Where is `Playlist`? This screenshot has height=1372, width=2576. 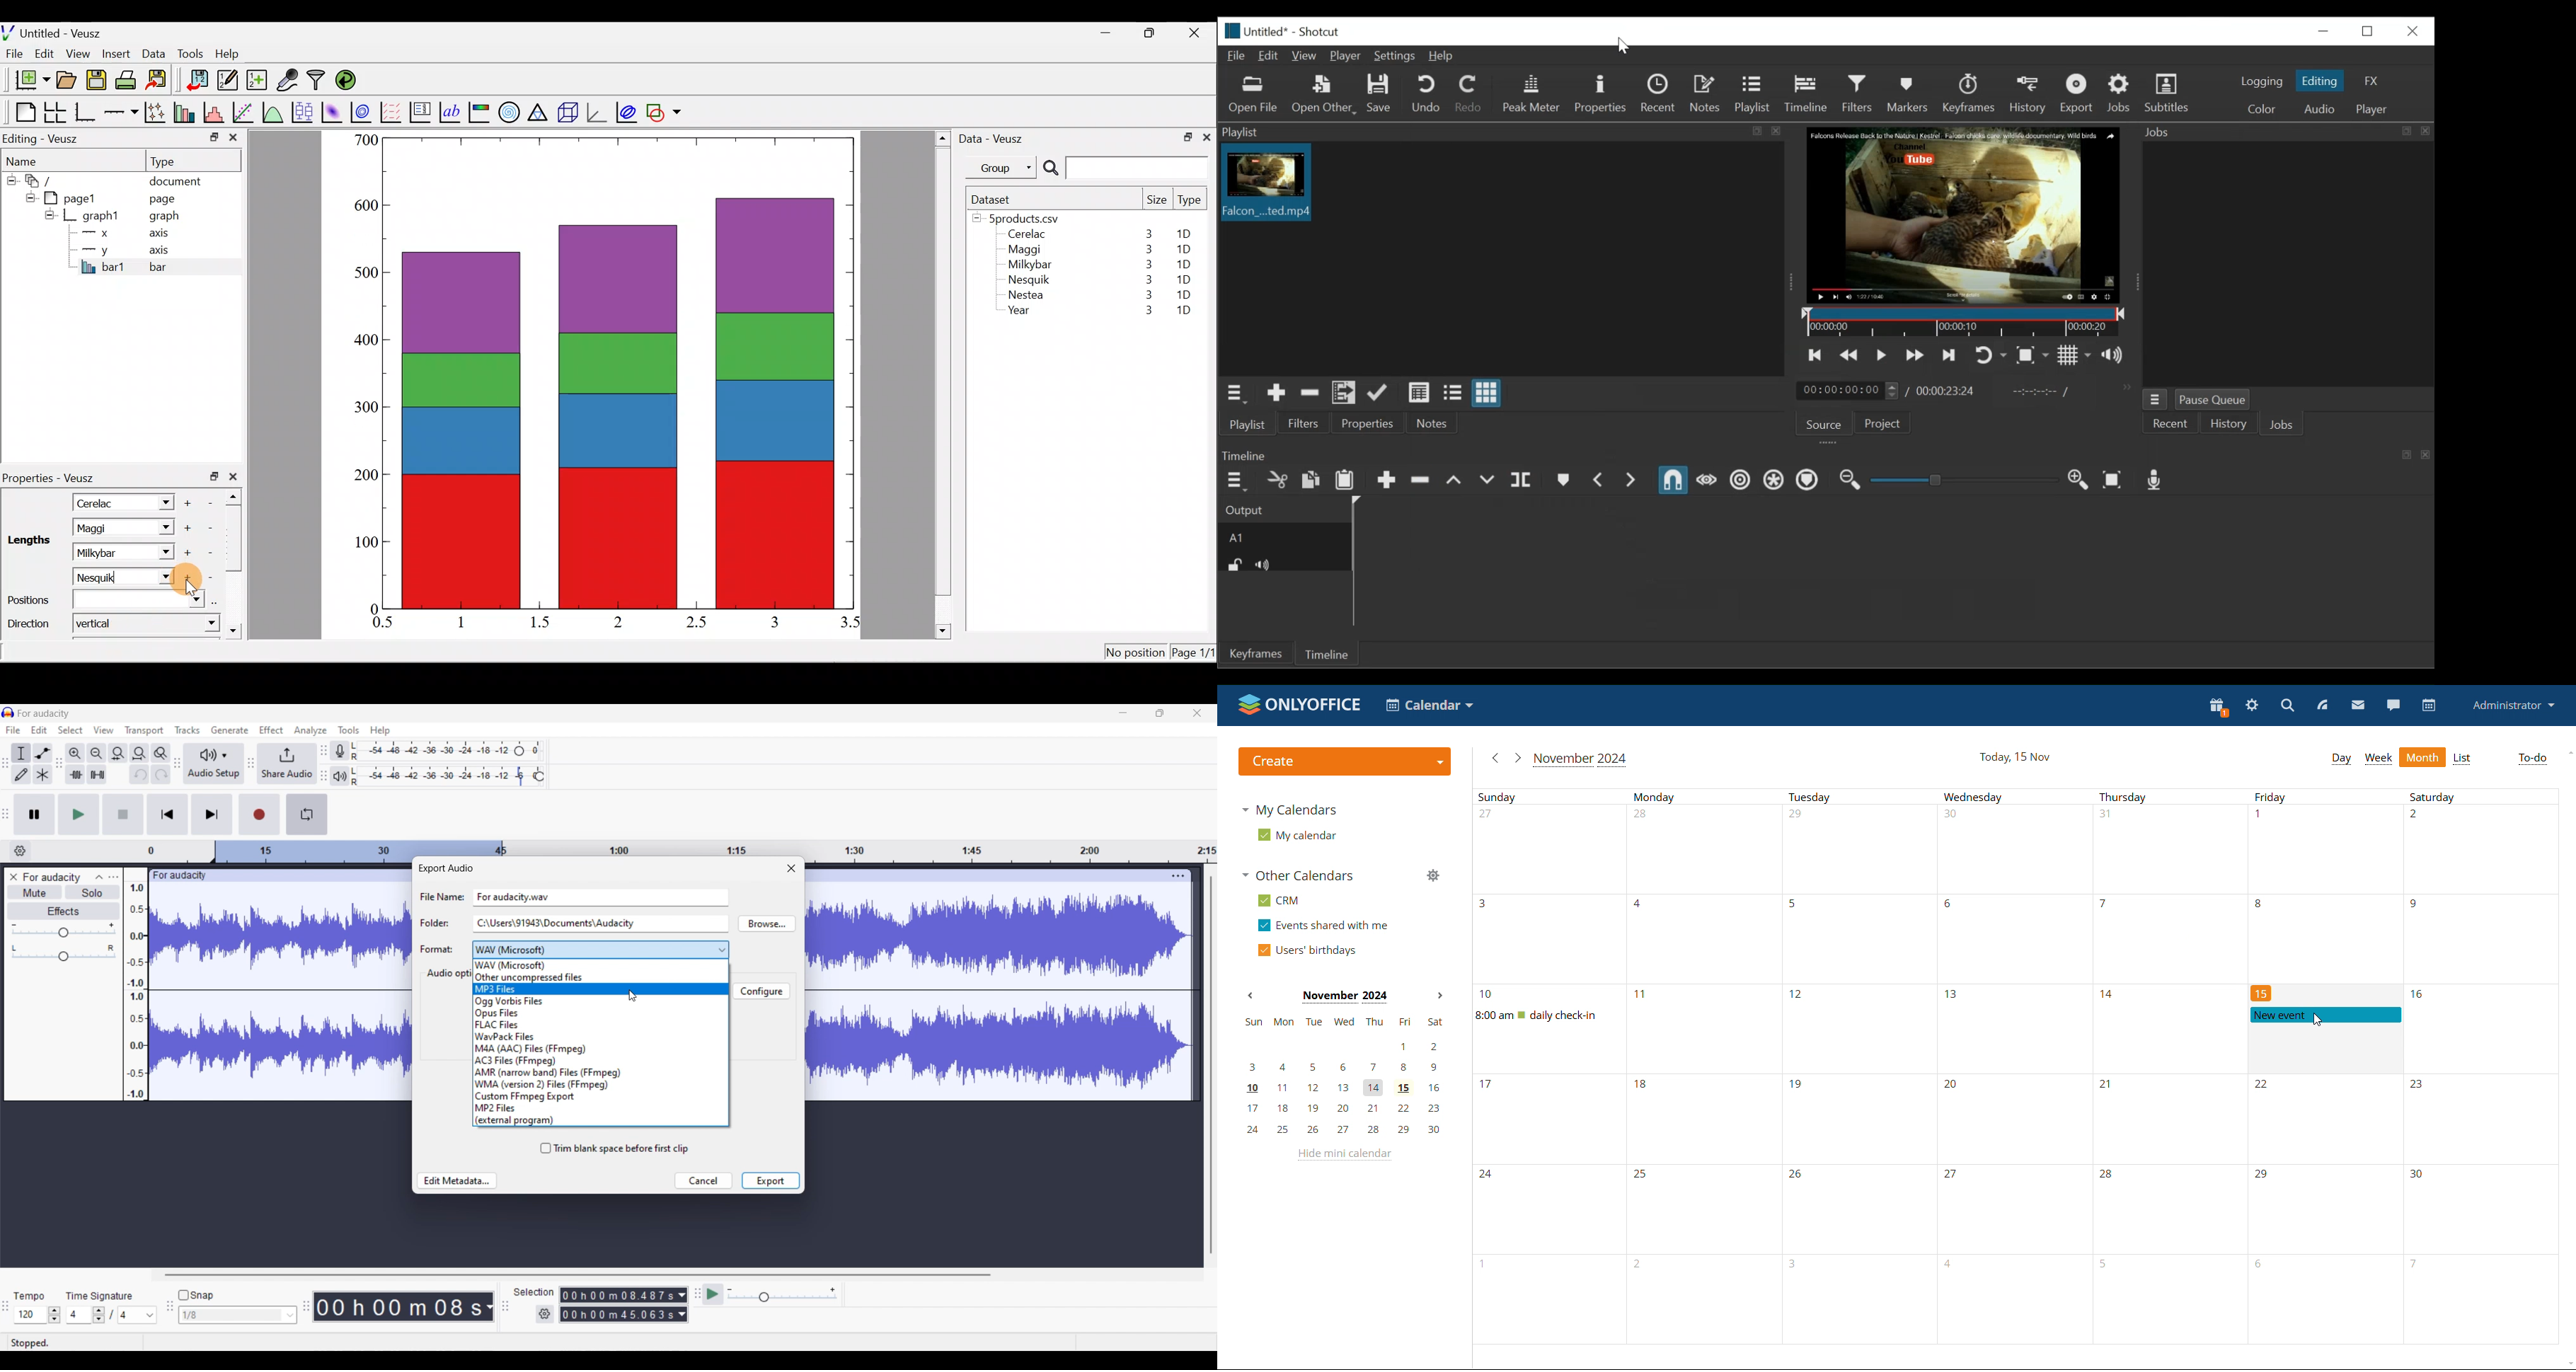
Playlist is located at coordinates (1503, 132).